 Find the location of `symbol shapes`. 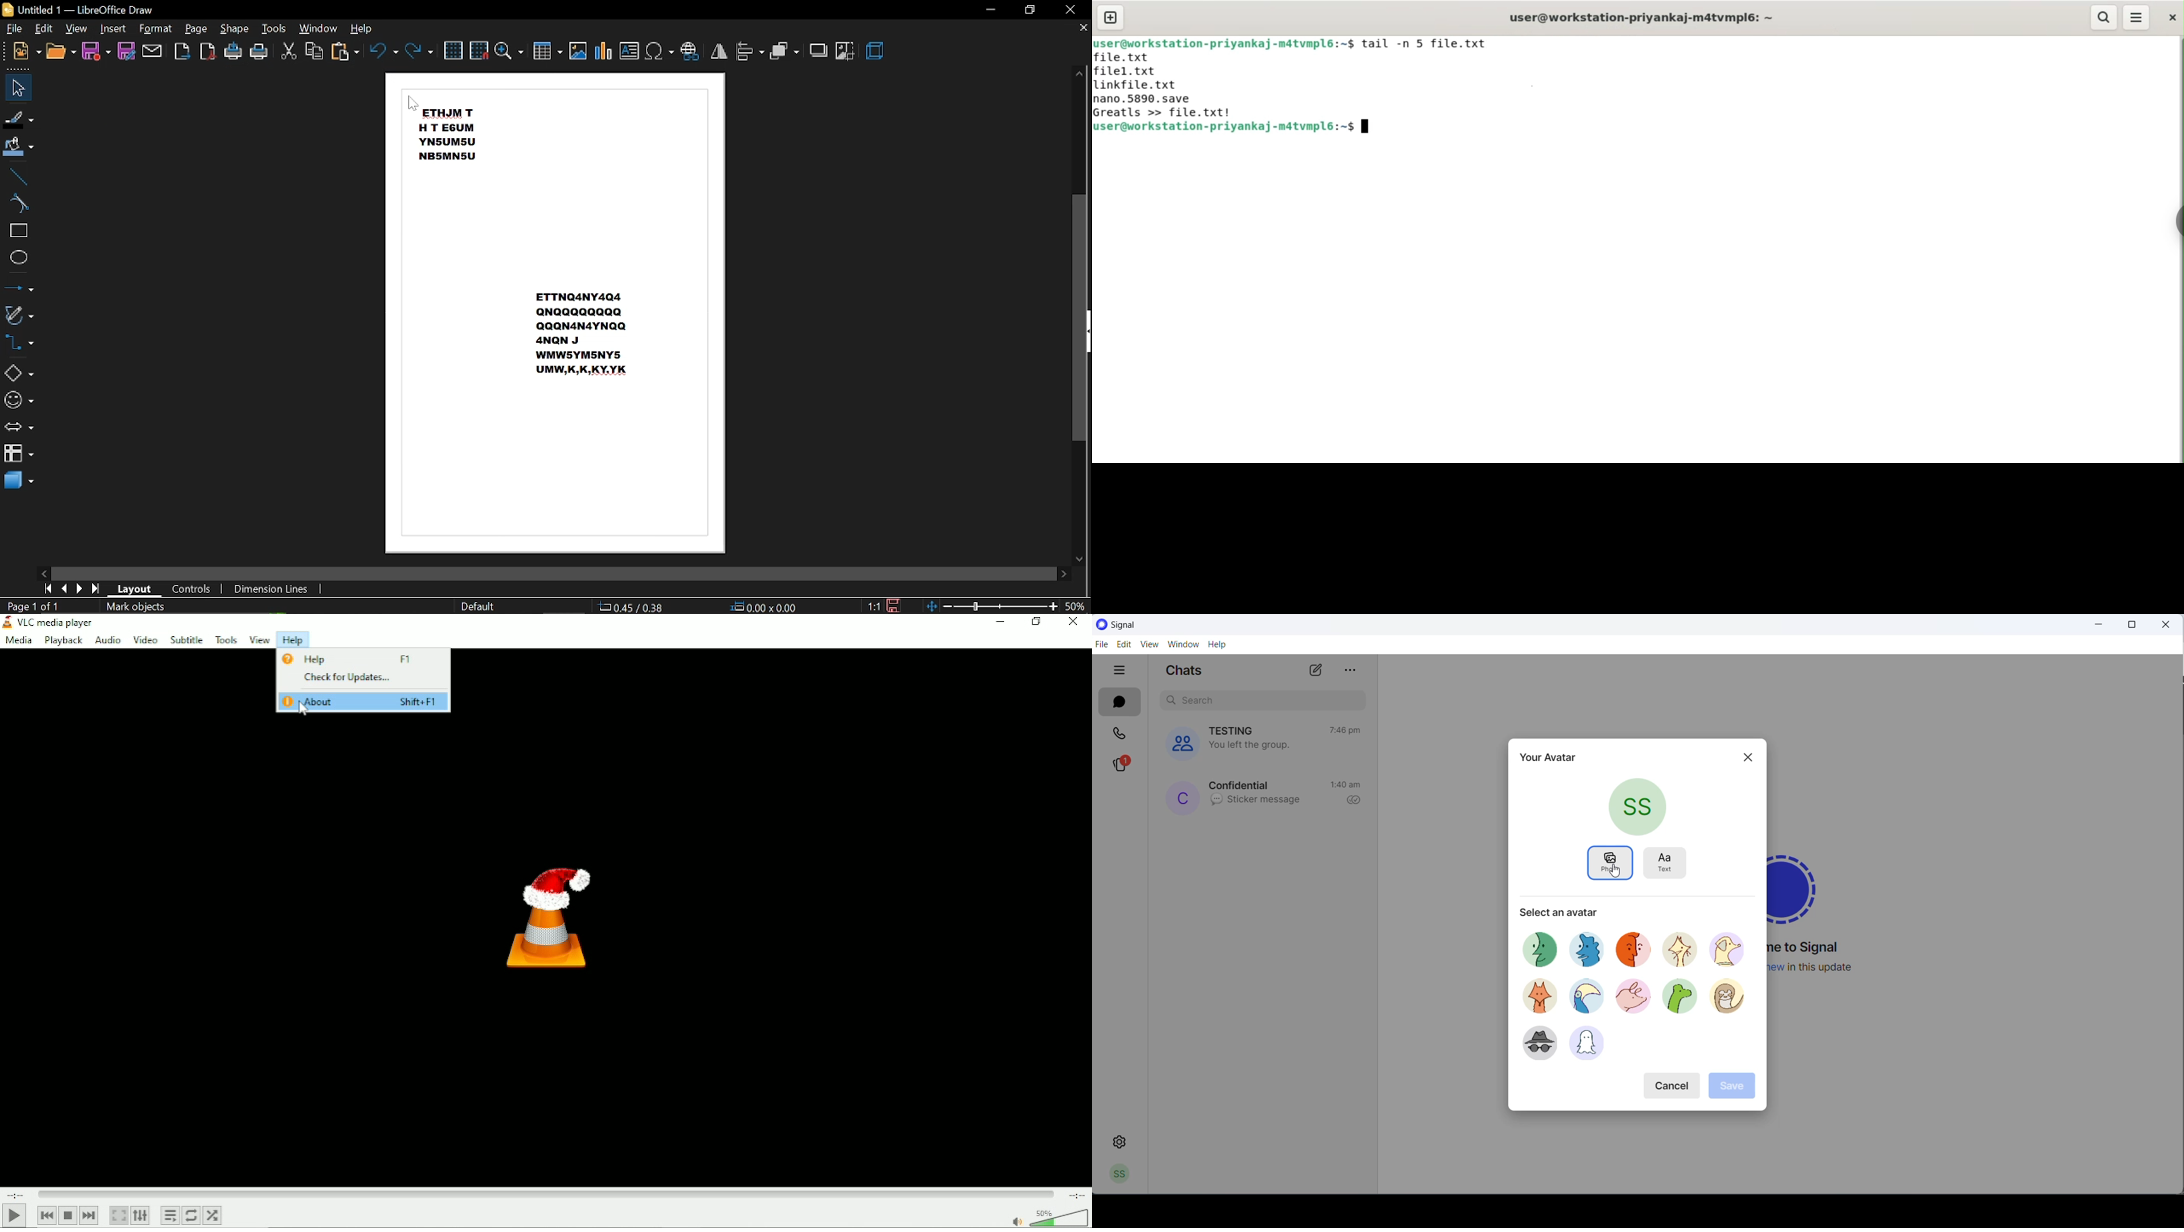

symbol shapes is located at coordinates (19, 400).